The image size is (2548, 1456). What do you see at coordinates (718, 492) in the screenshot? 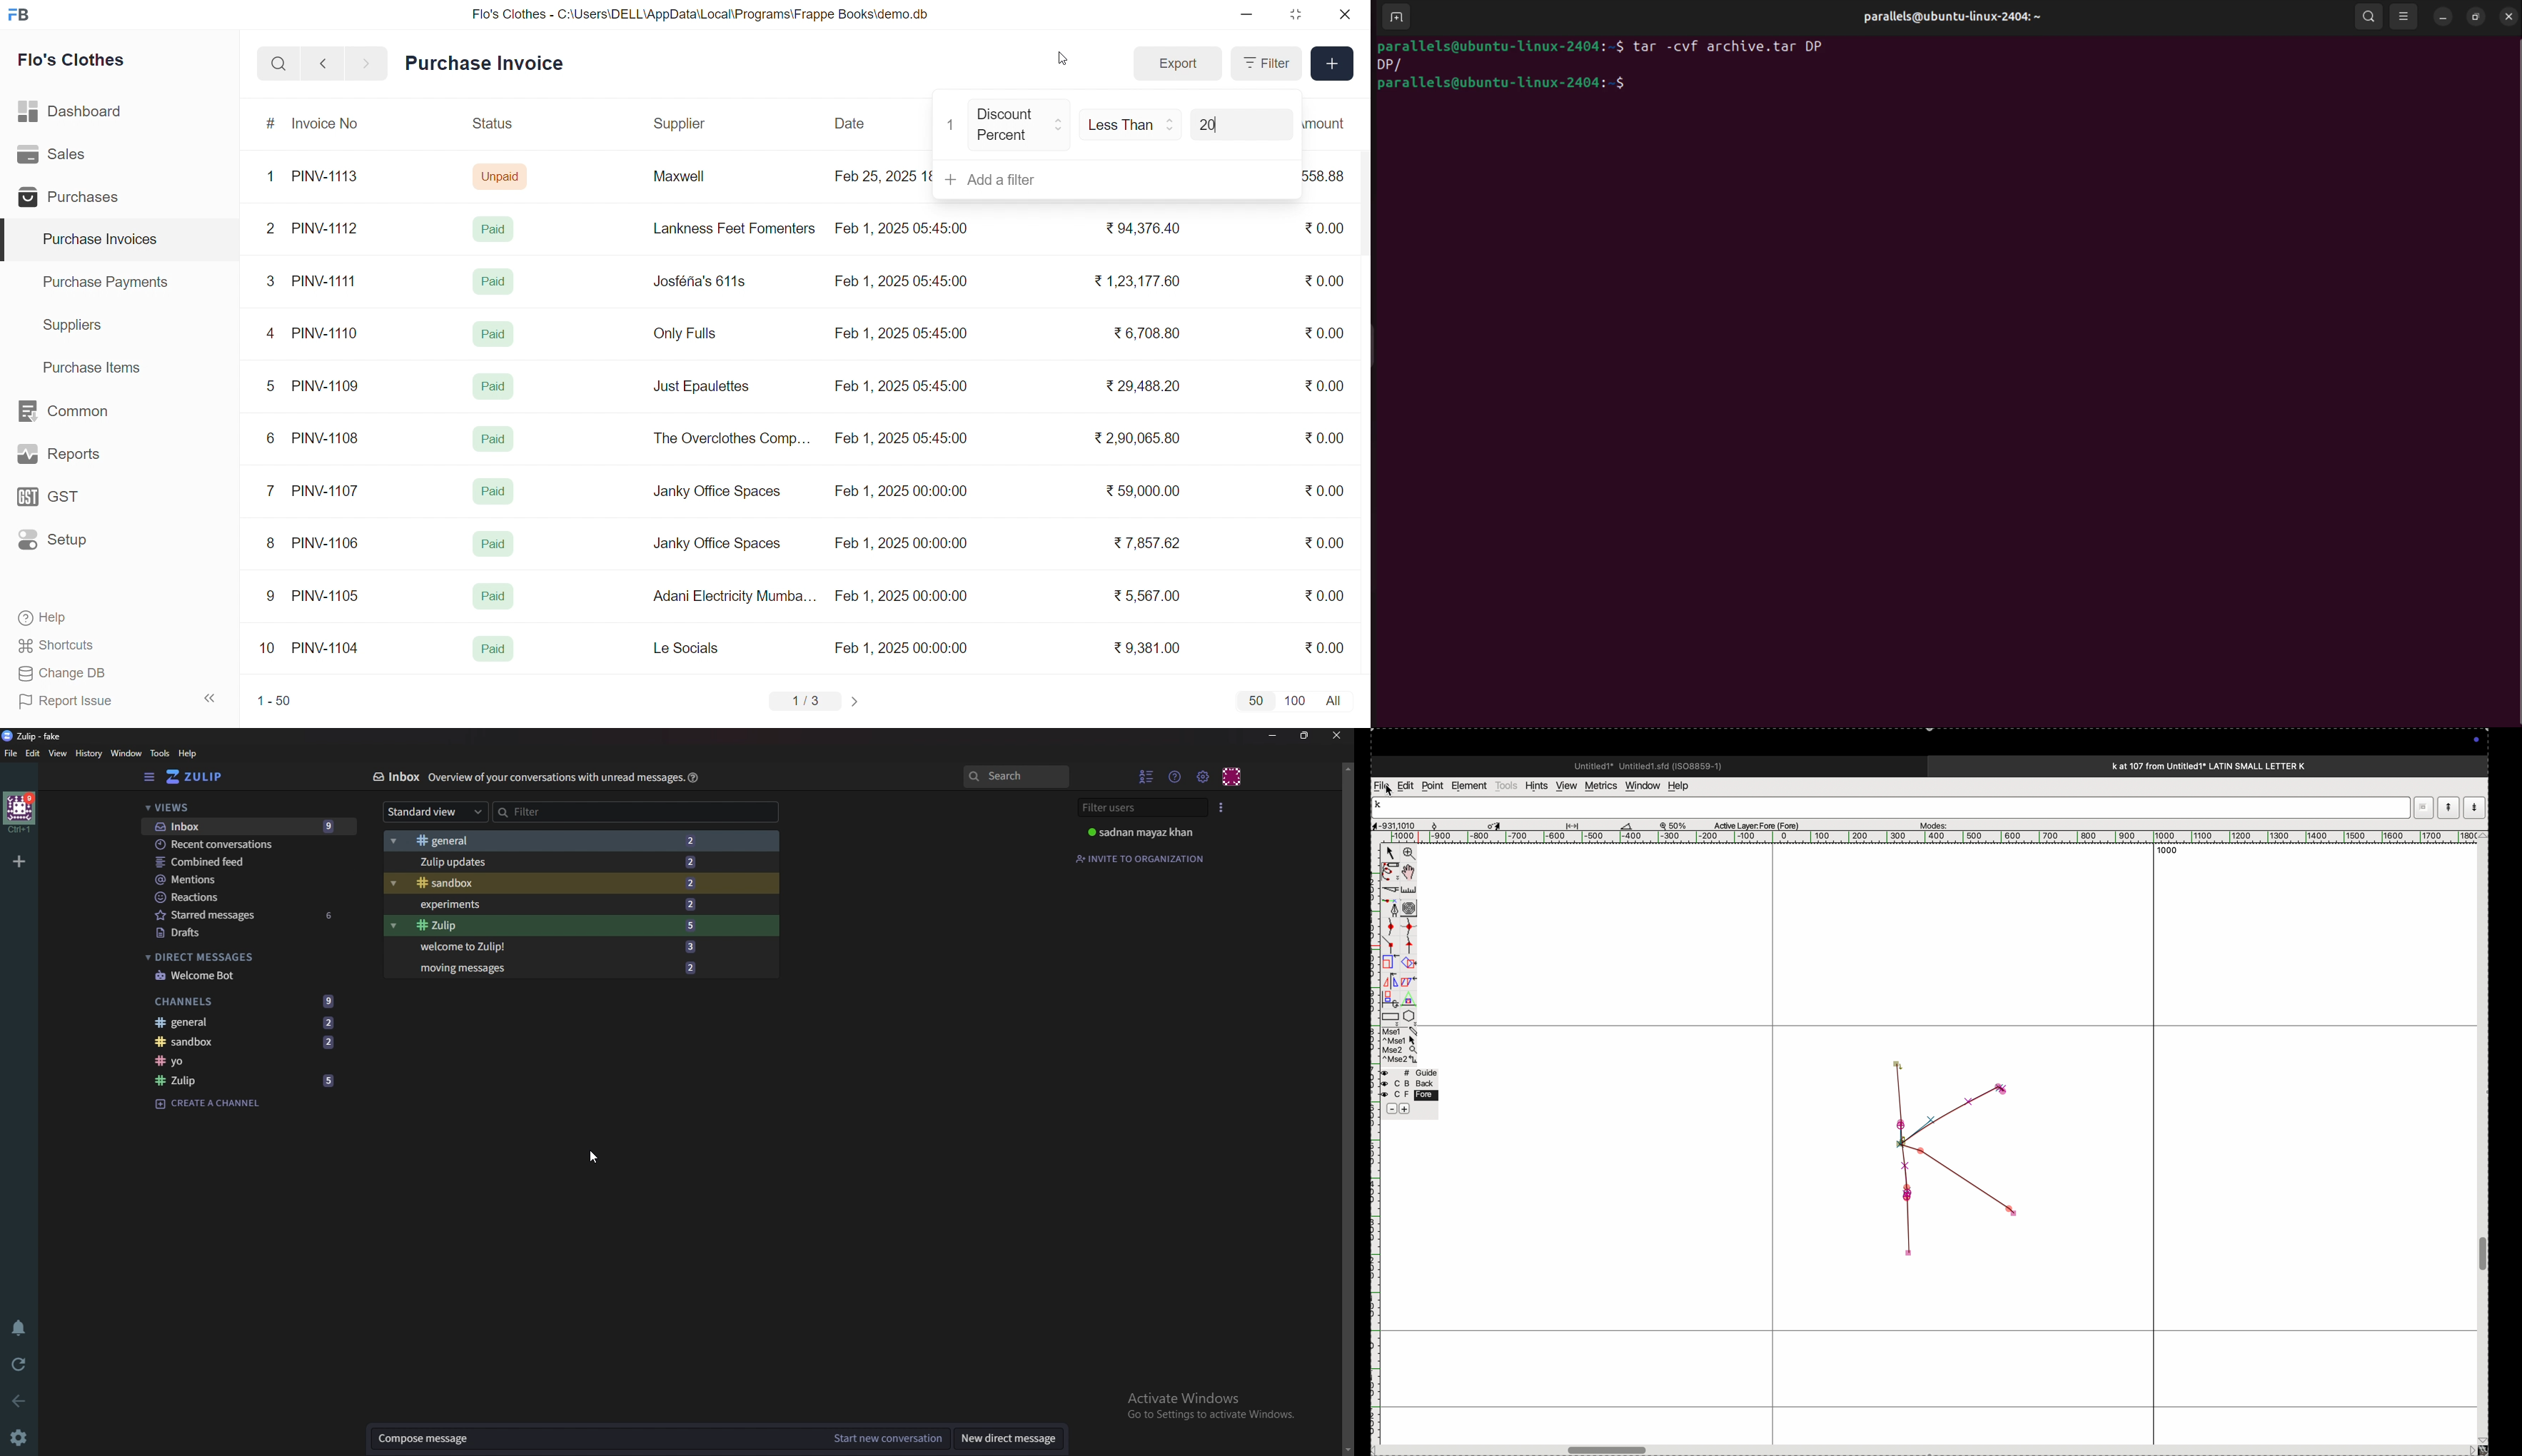
I see `Janky Office Spaces` at bounding box center [718, 492].